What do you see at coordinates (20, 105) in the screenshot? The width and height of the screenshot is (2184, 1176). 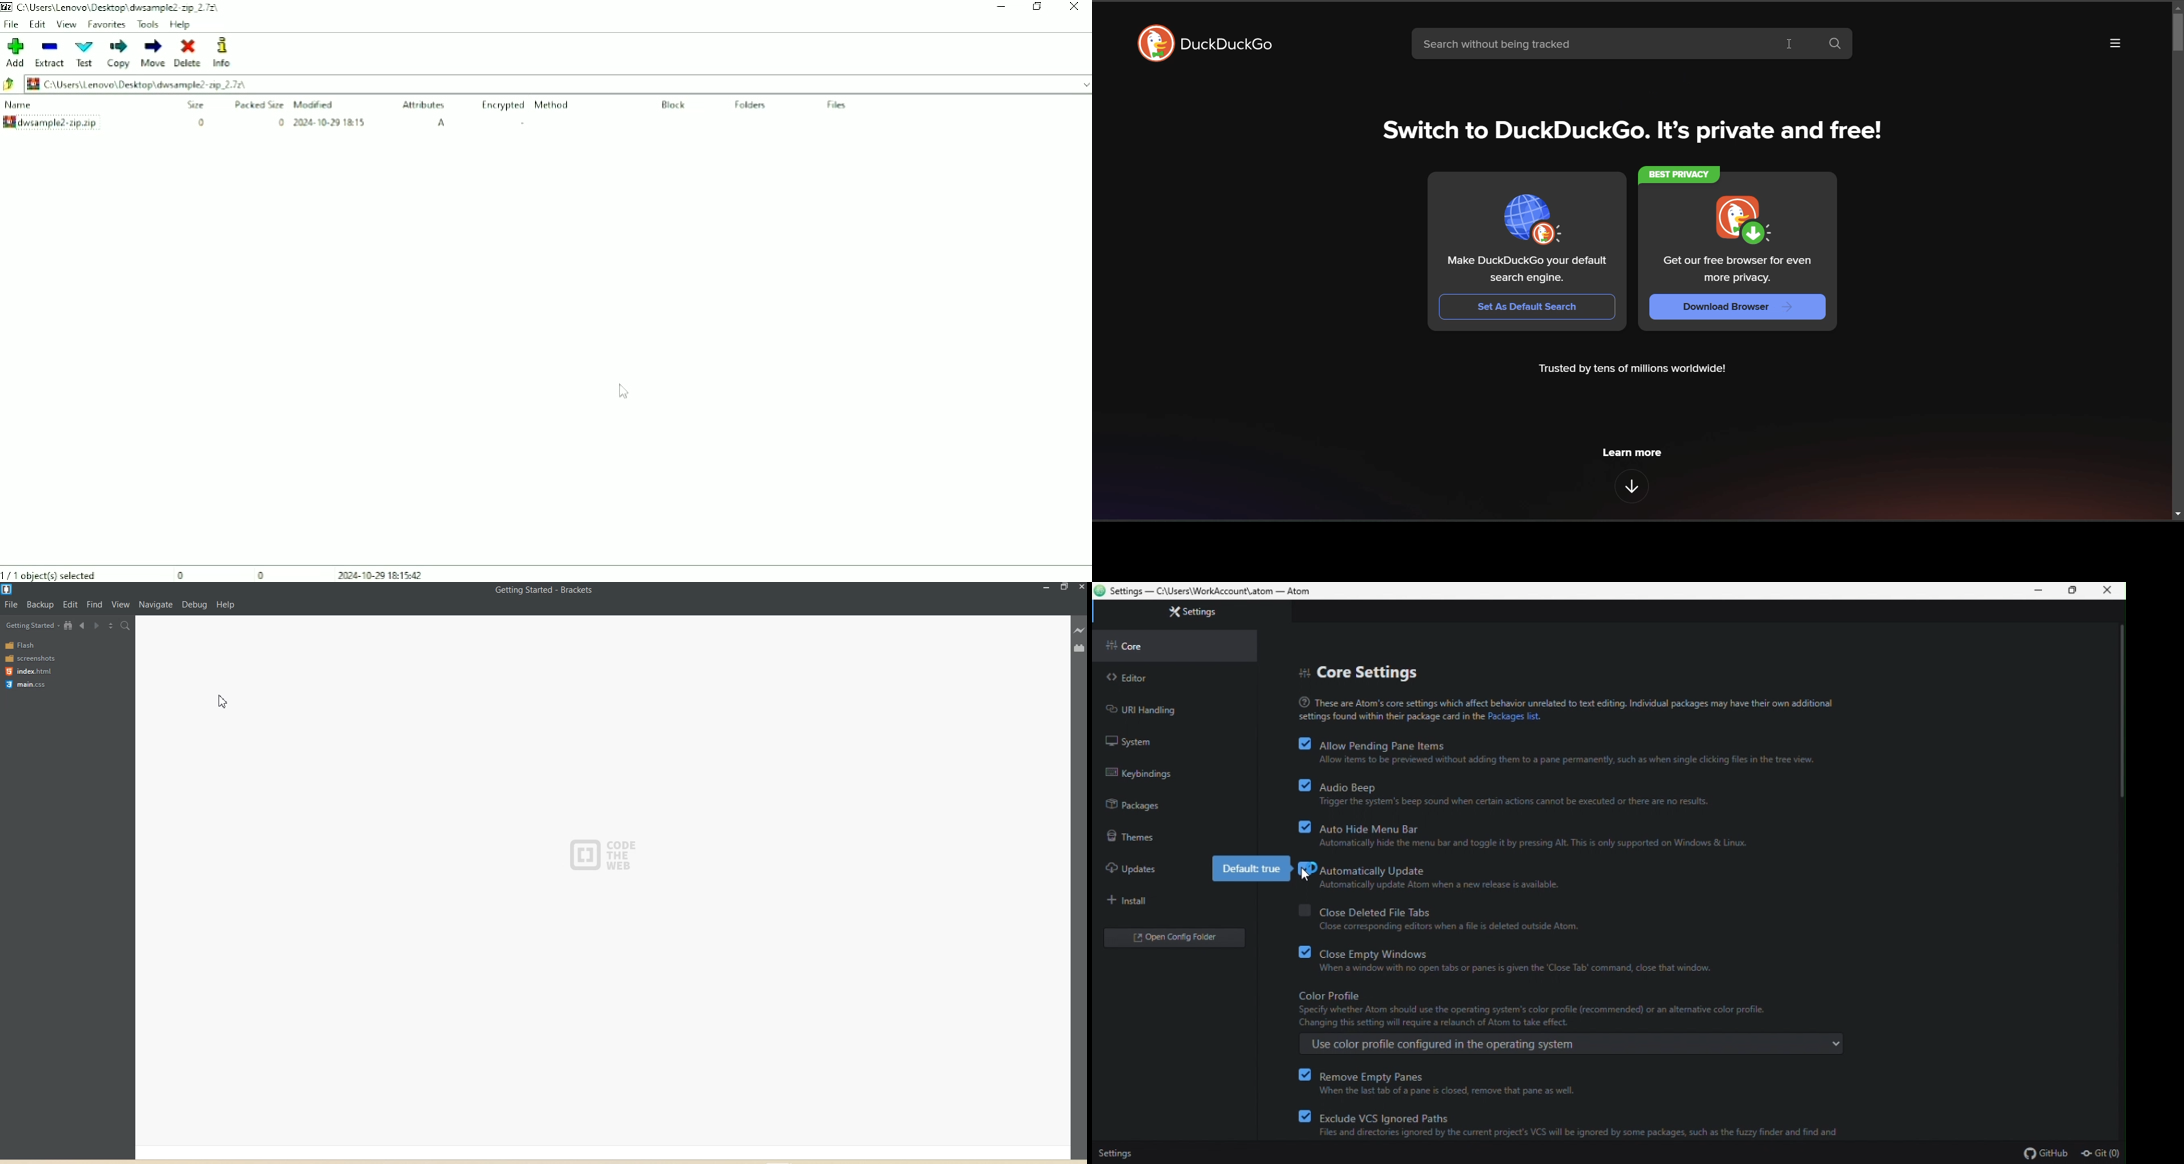 I see `Name` at bounding box center [20, 105].